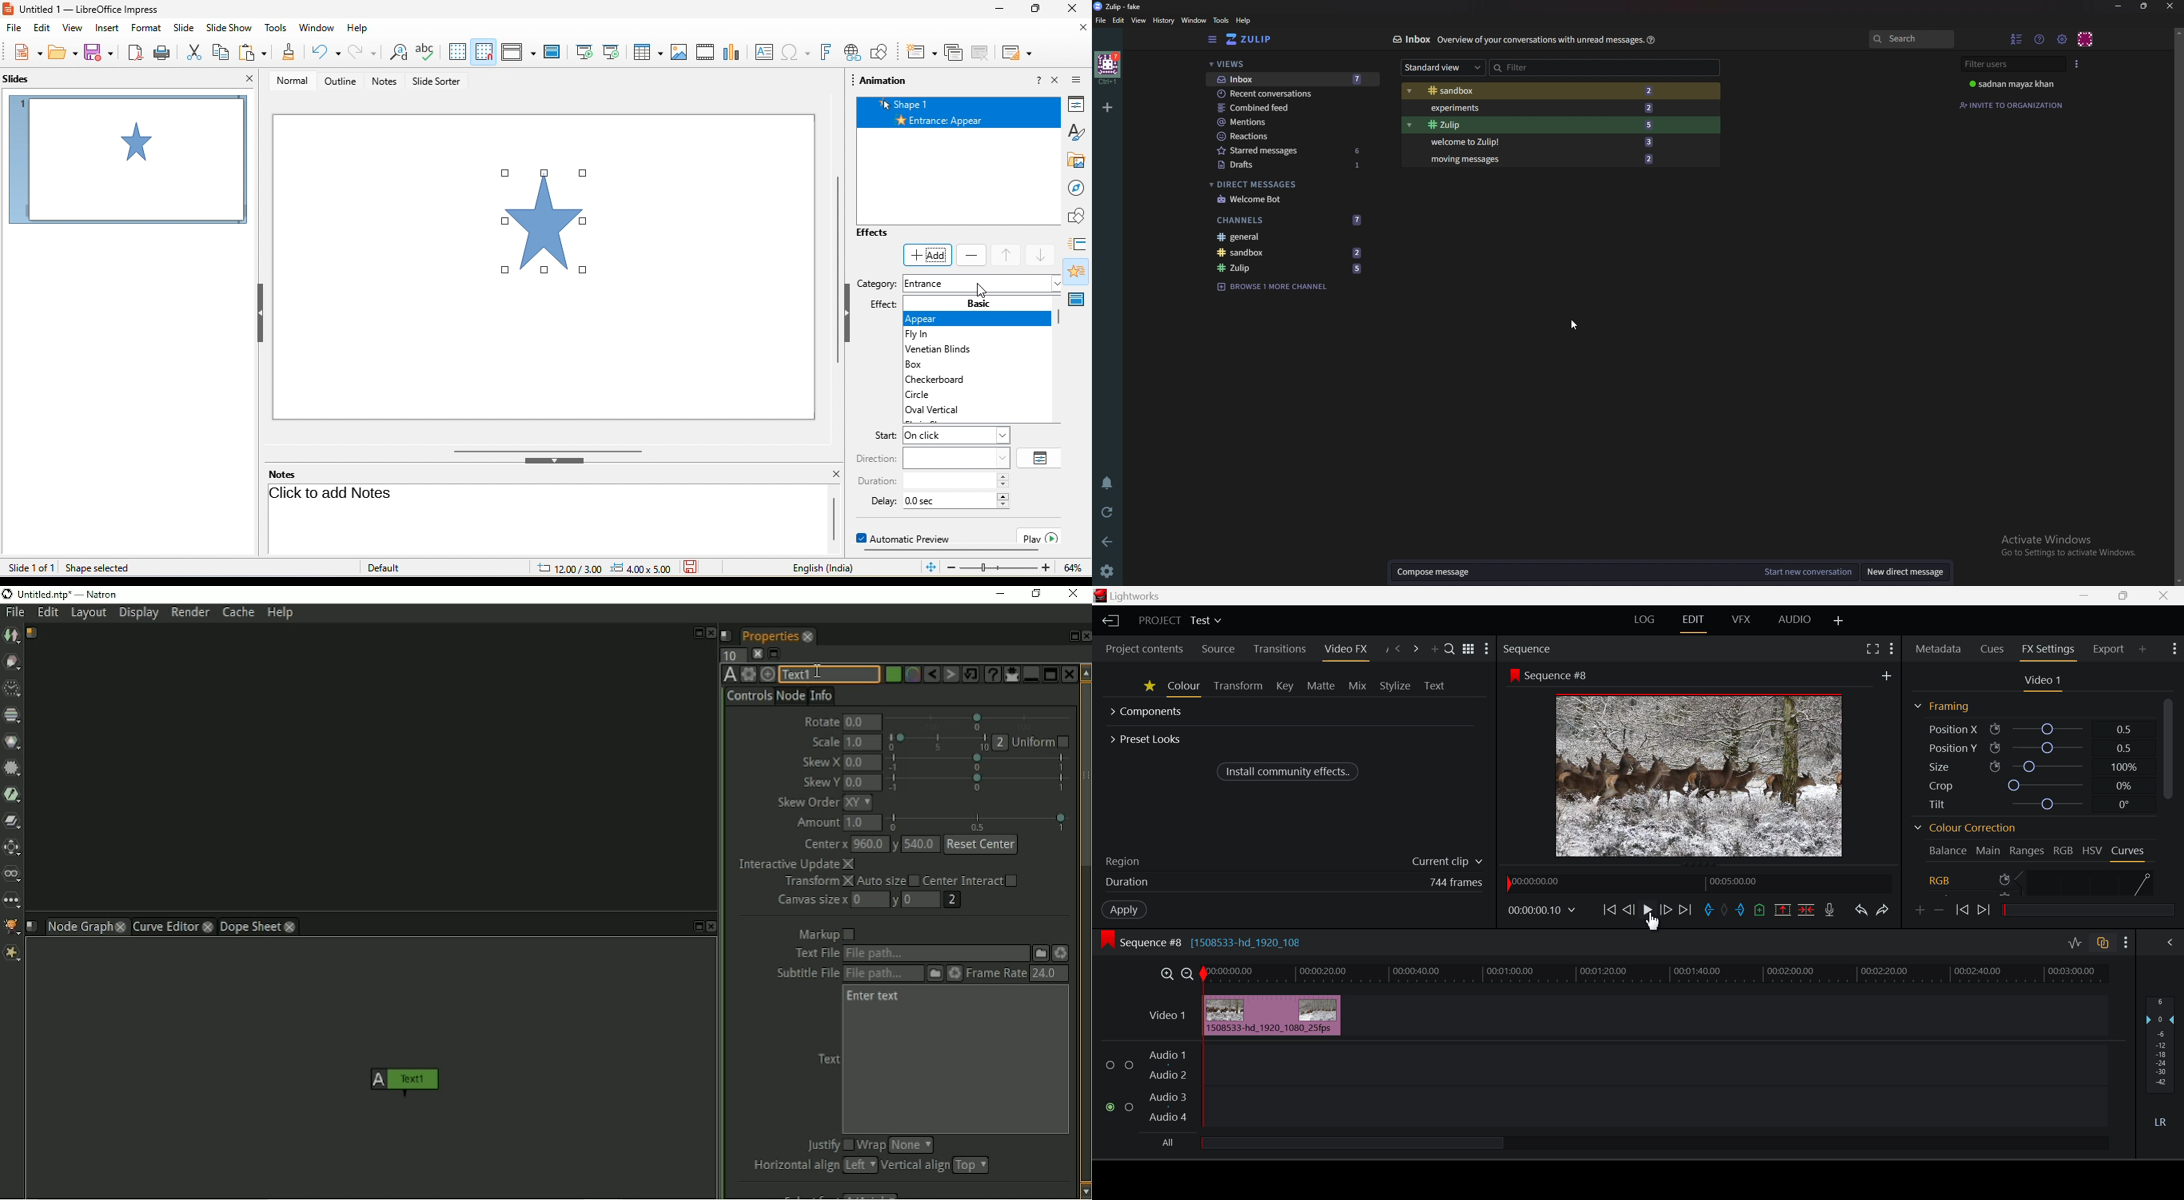 This screenshot has width=2184, height=1204. Describe the element at coordinates (554, 462) in the screenshot. I see `hide bottom bar` at that location.